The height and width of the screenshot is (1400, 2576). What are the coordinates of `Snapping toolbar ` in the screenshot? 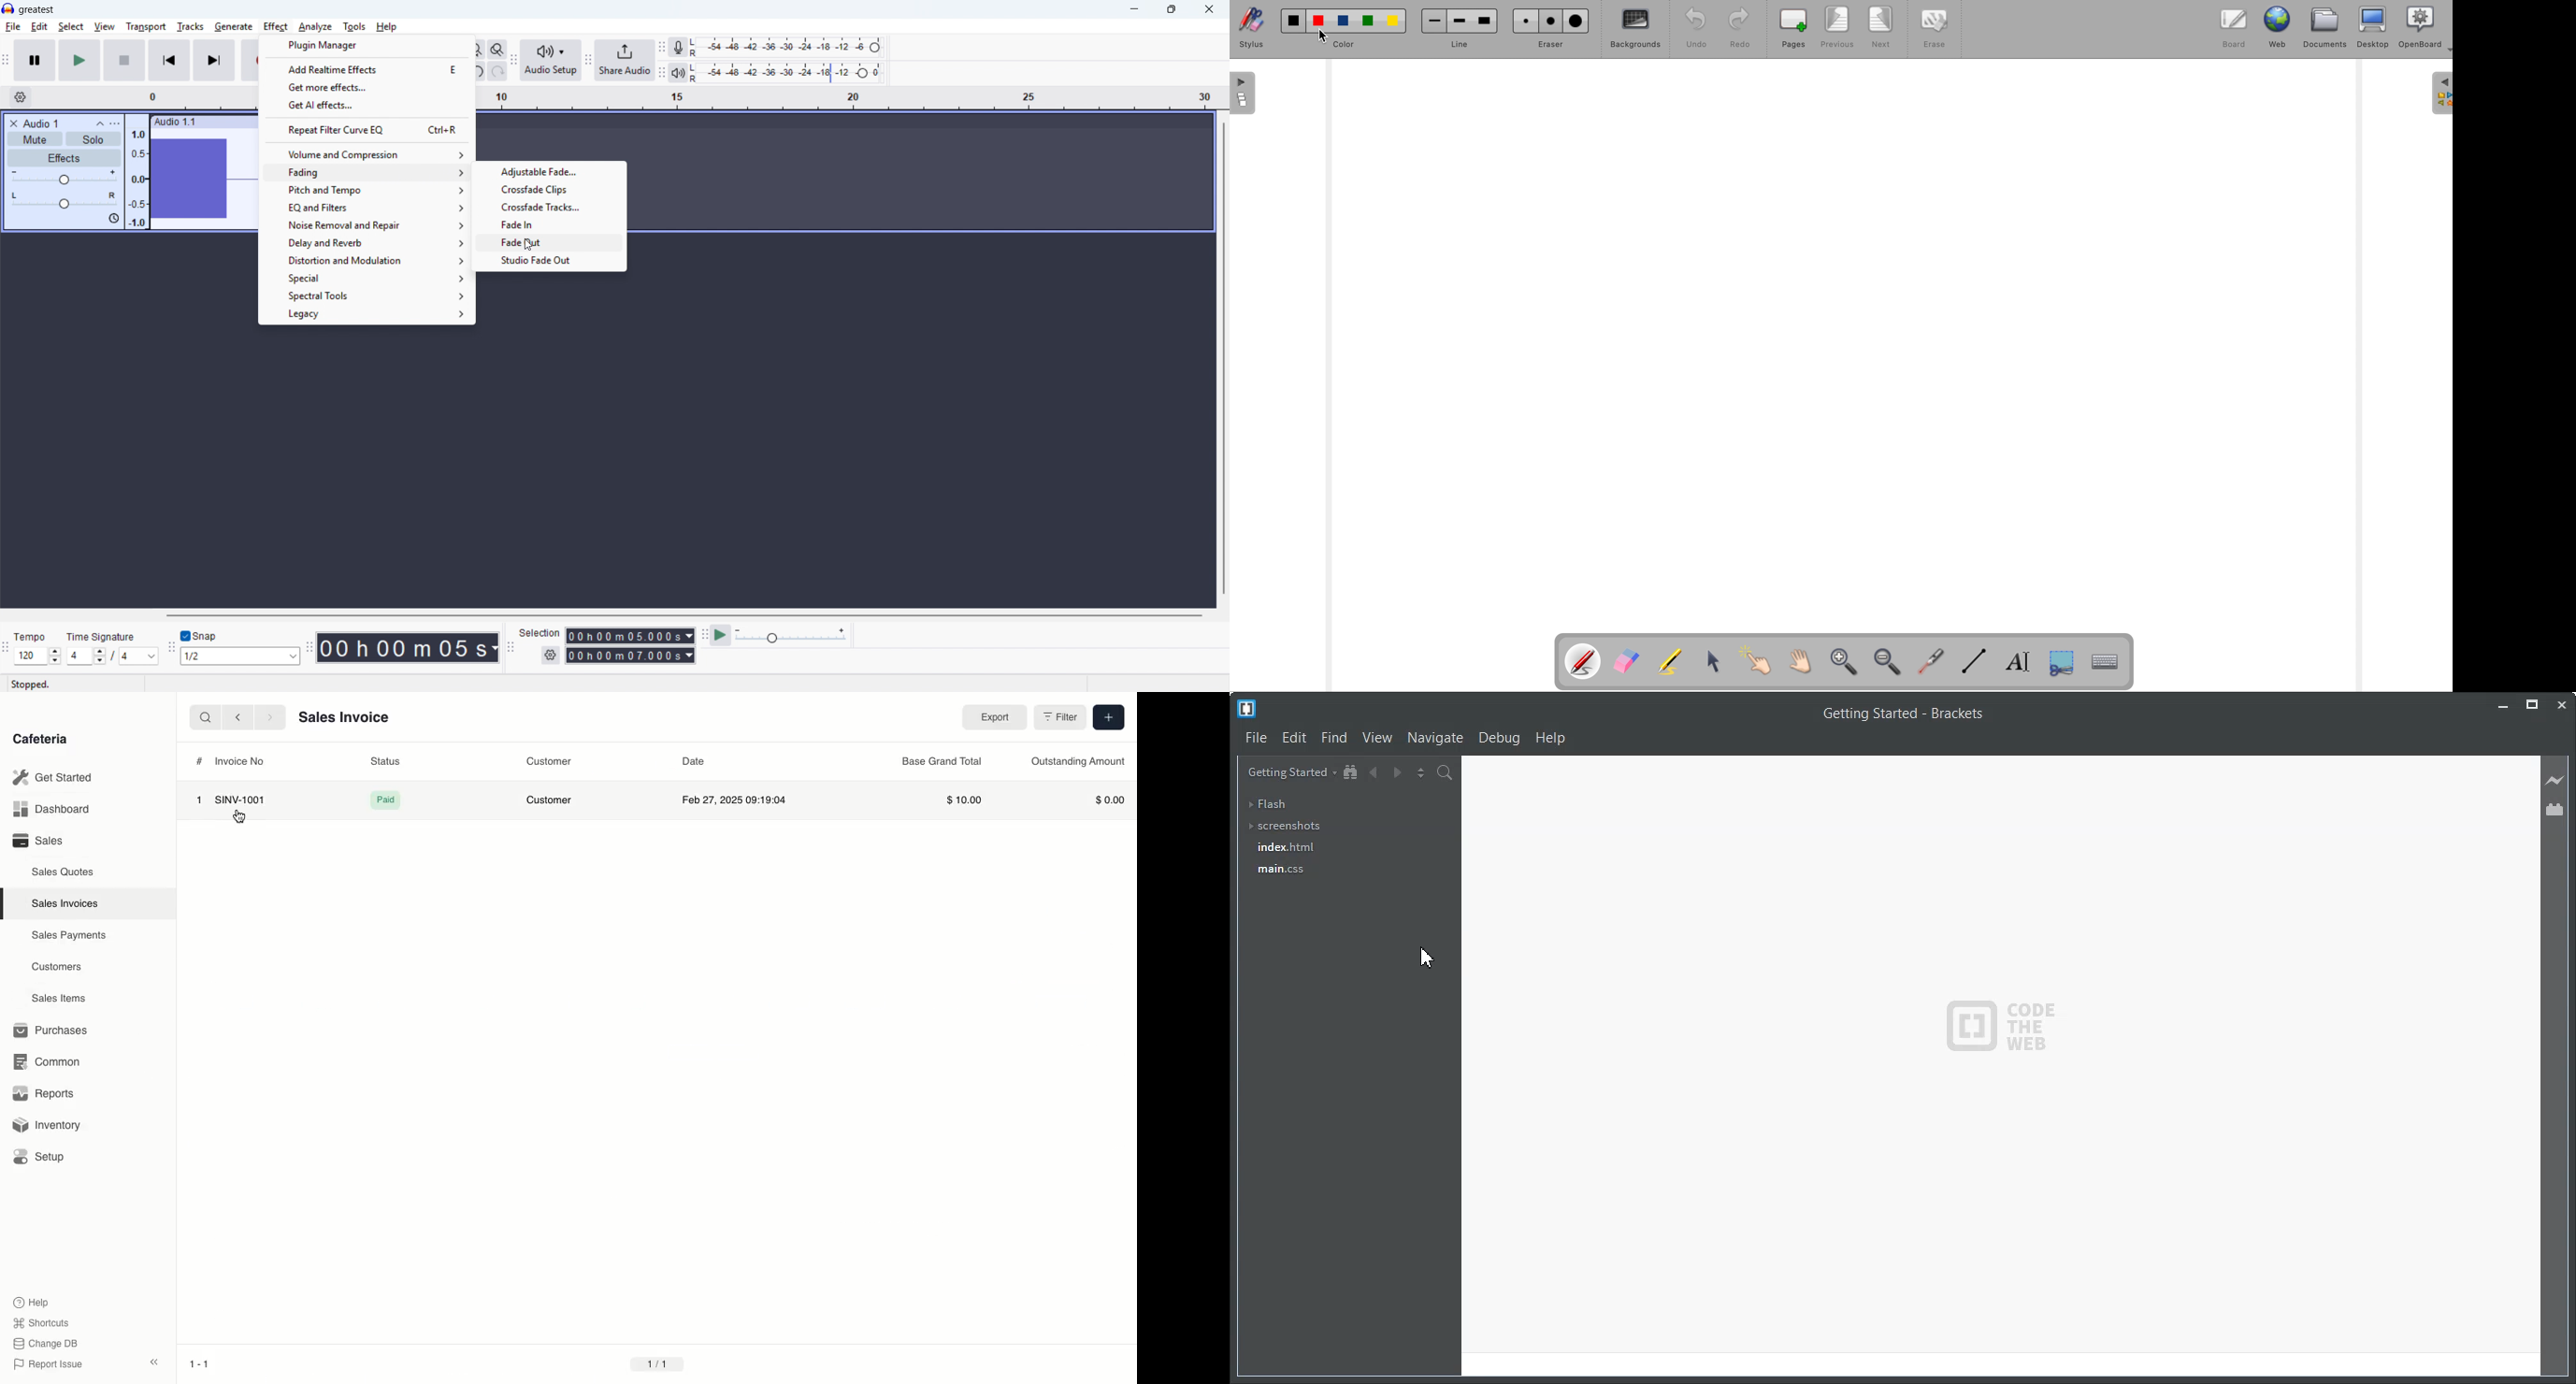 It's located at (172, 650).